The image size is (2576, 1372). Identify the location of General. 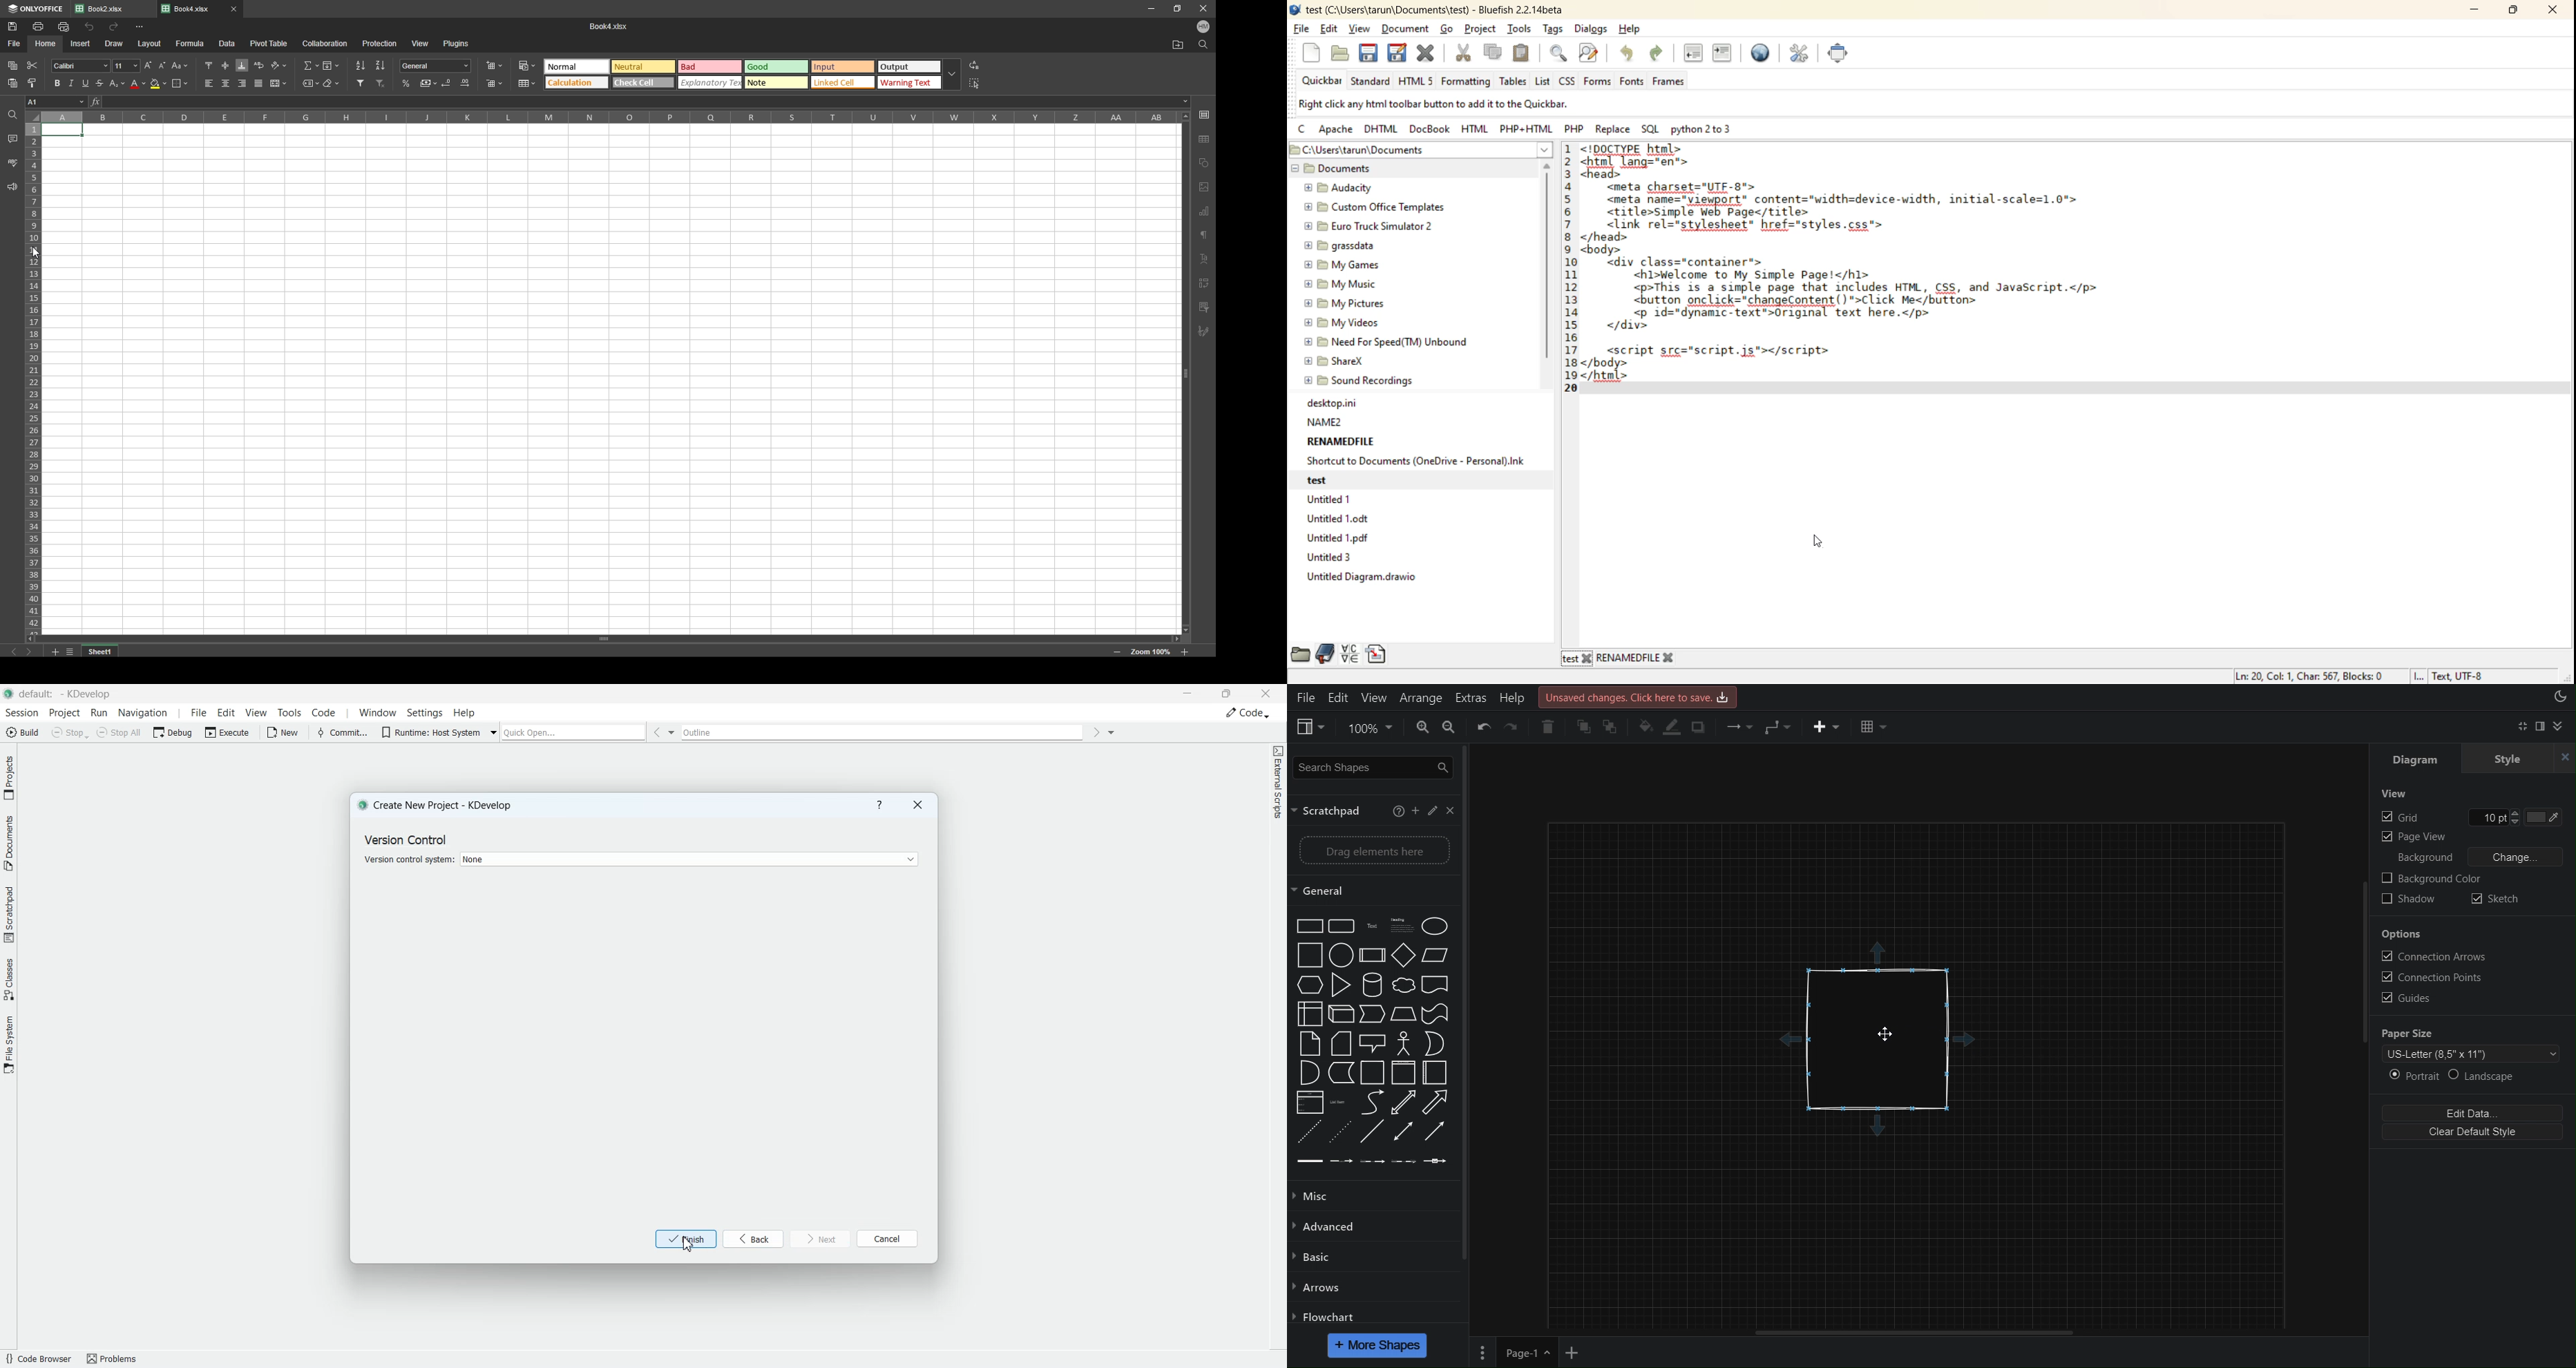
(1332, 890).